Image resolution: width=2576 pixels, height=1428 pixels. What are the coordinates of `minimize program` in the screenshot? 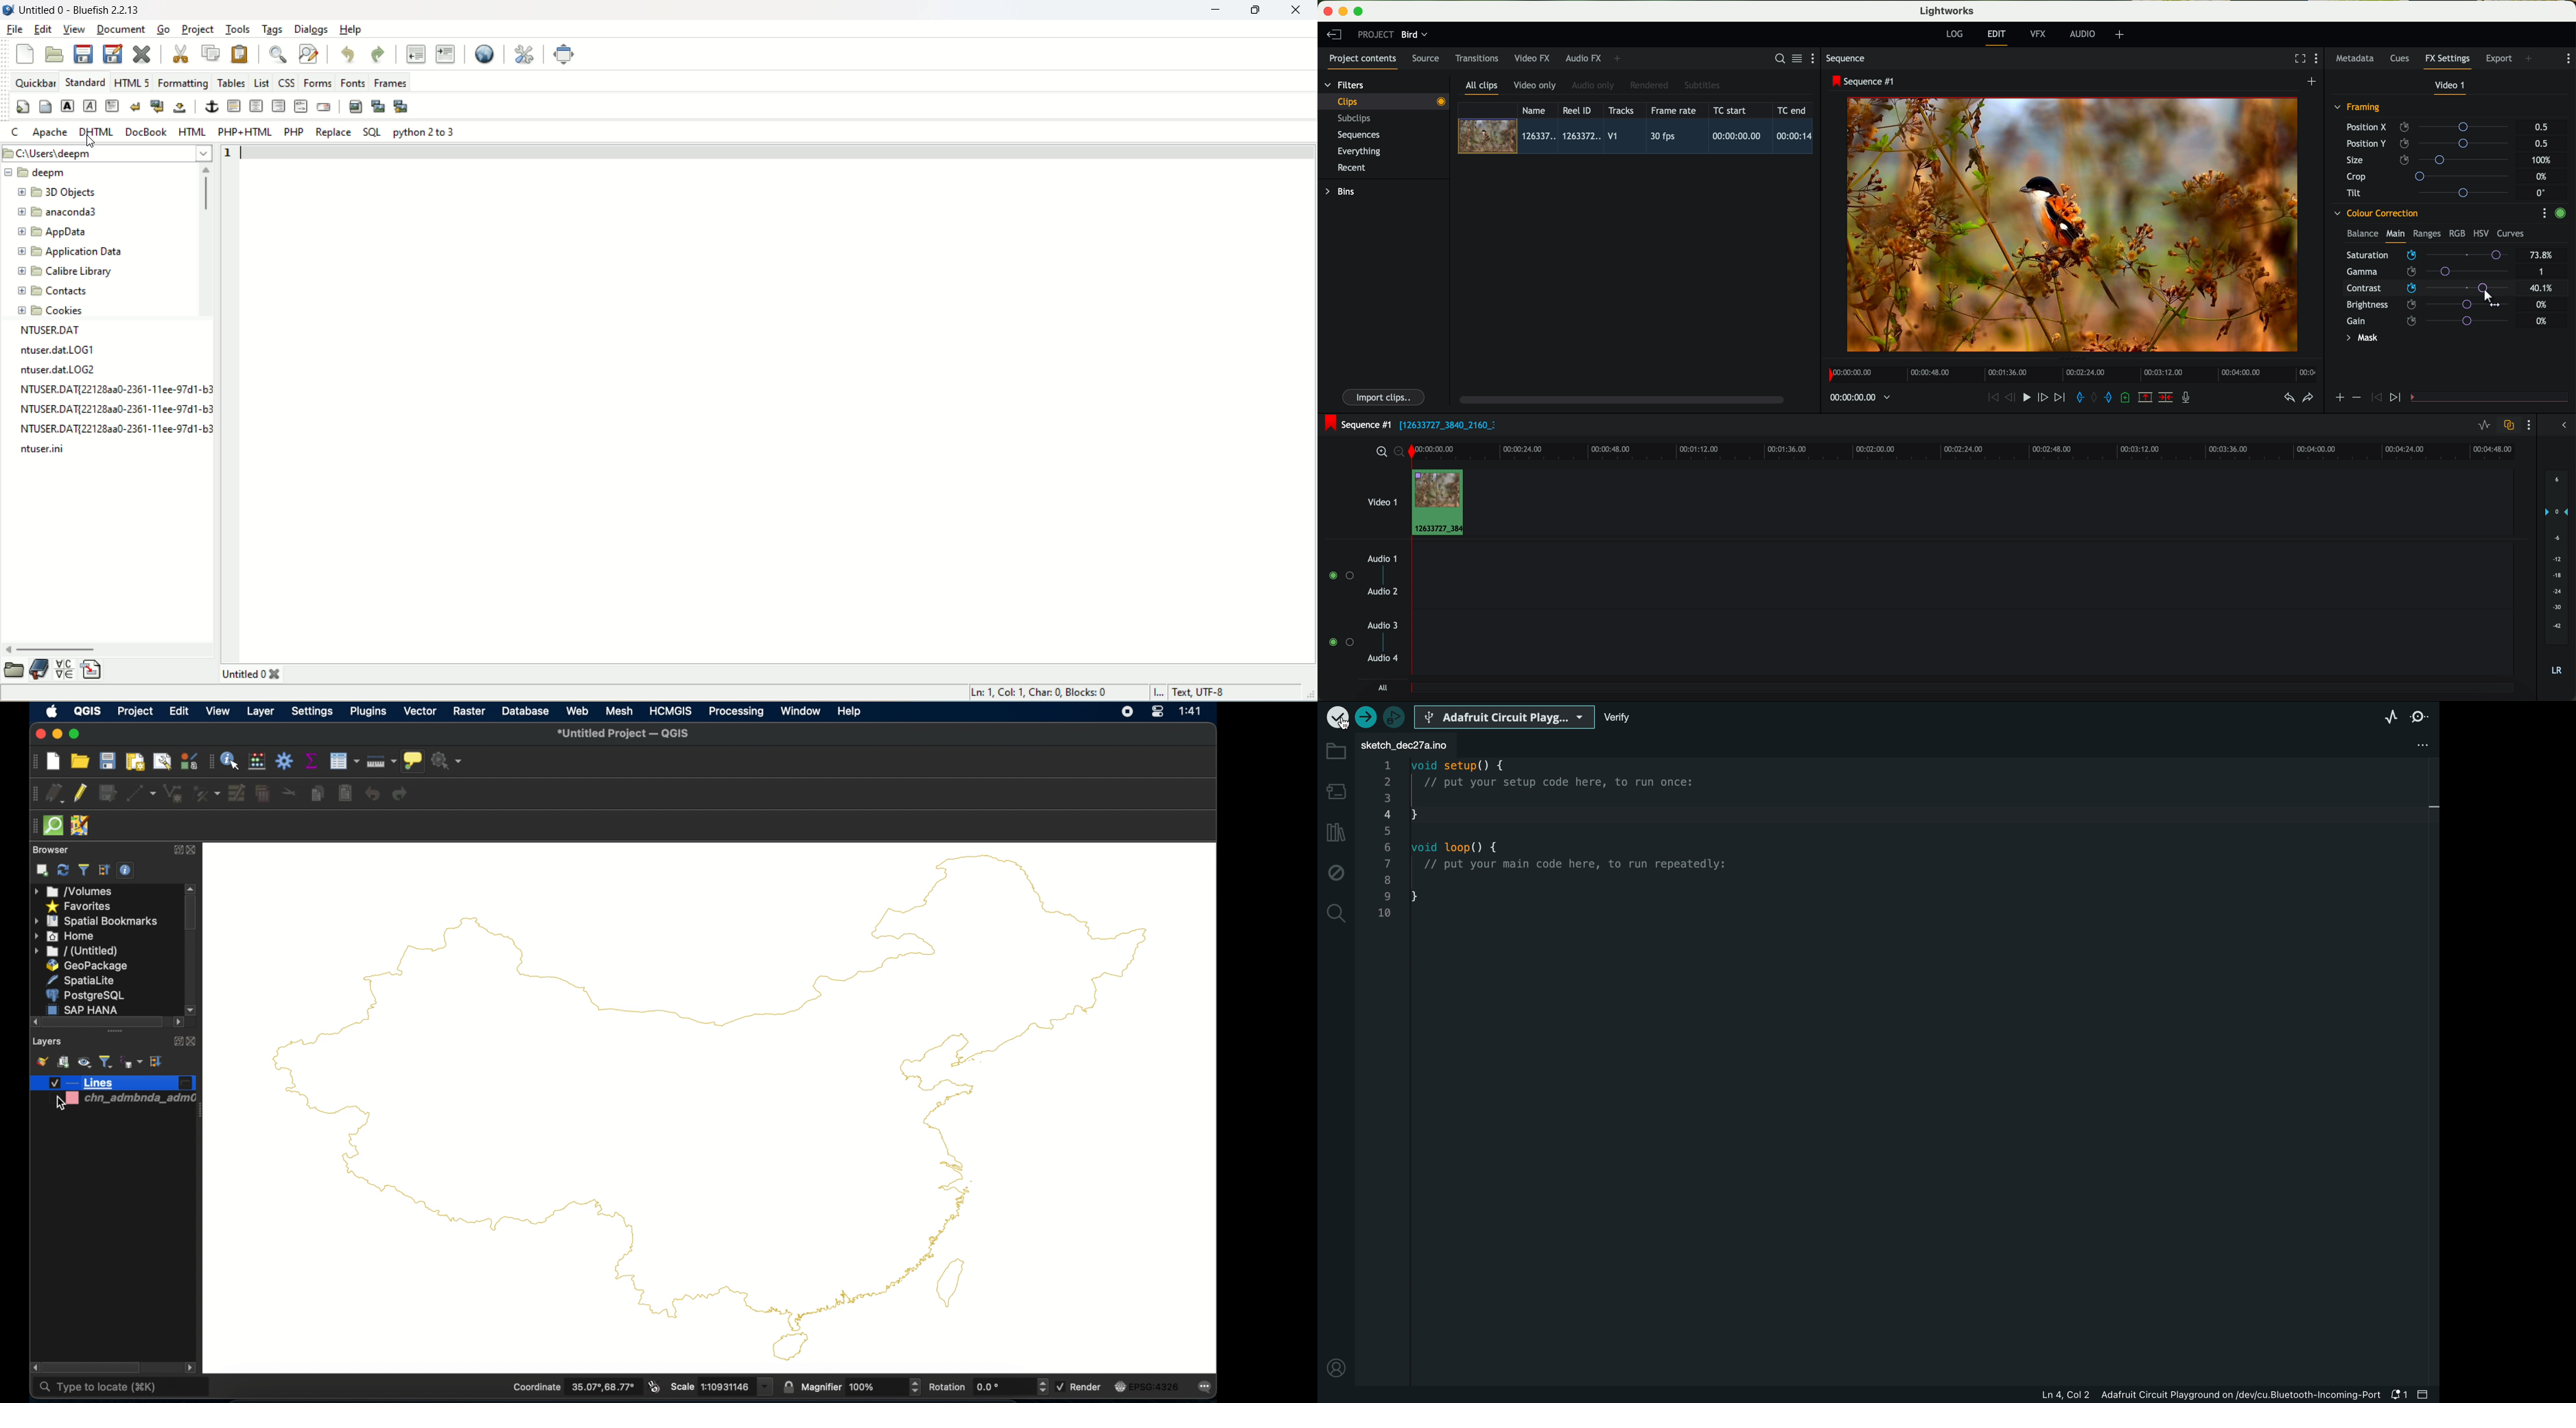 It's located at (1345, 12).